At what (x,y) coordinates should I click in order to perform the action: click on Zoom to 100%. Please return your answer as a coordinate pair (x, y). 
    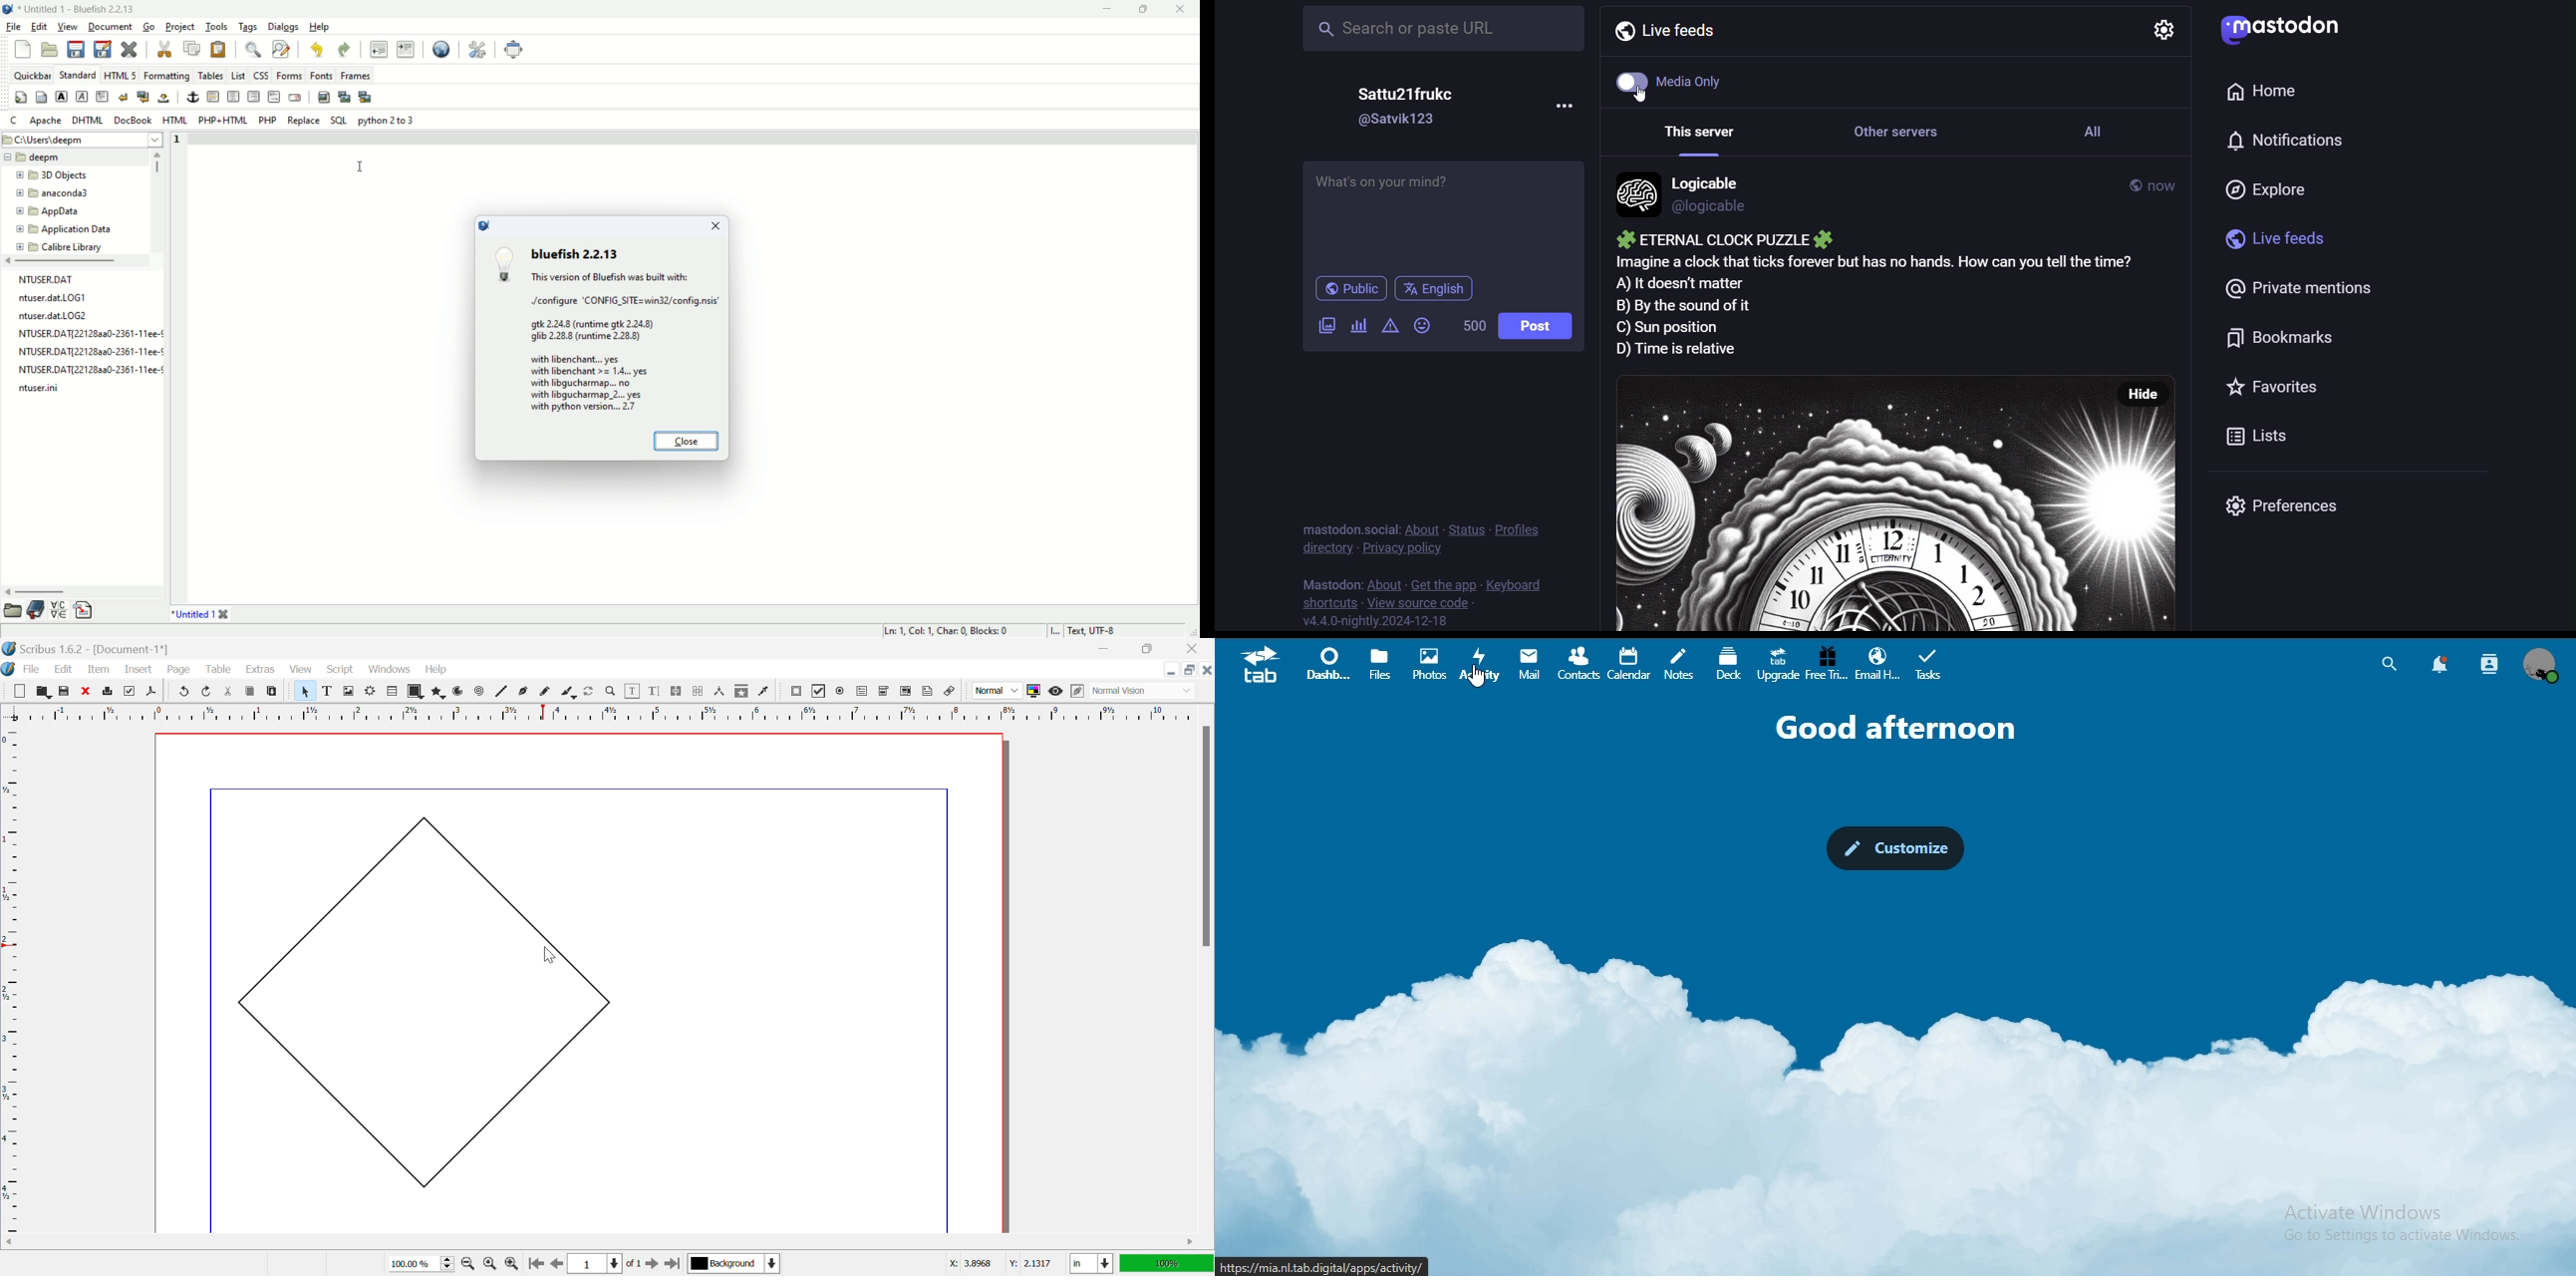
    Looking at the image, I should click on (492, 1265).